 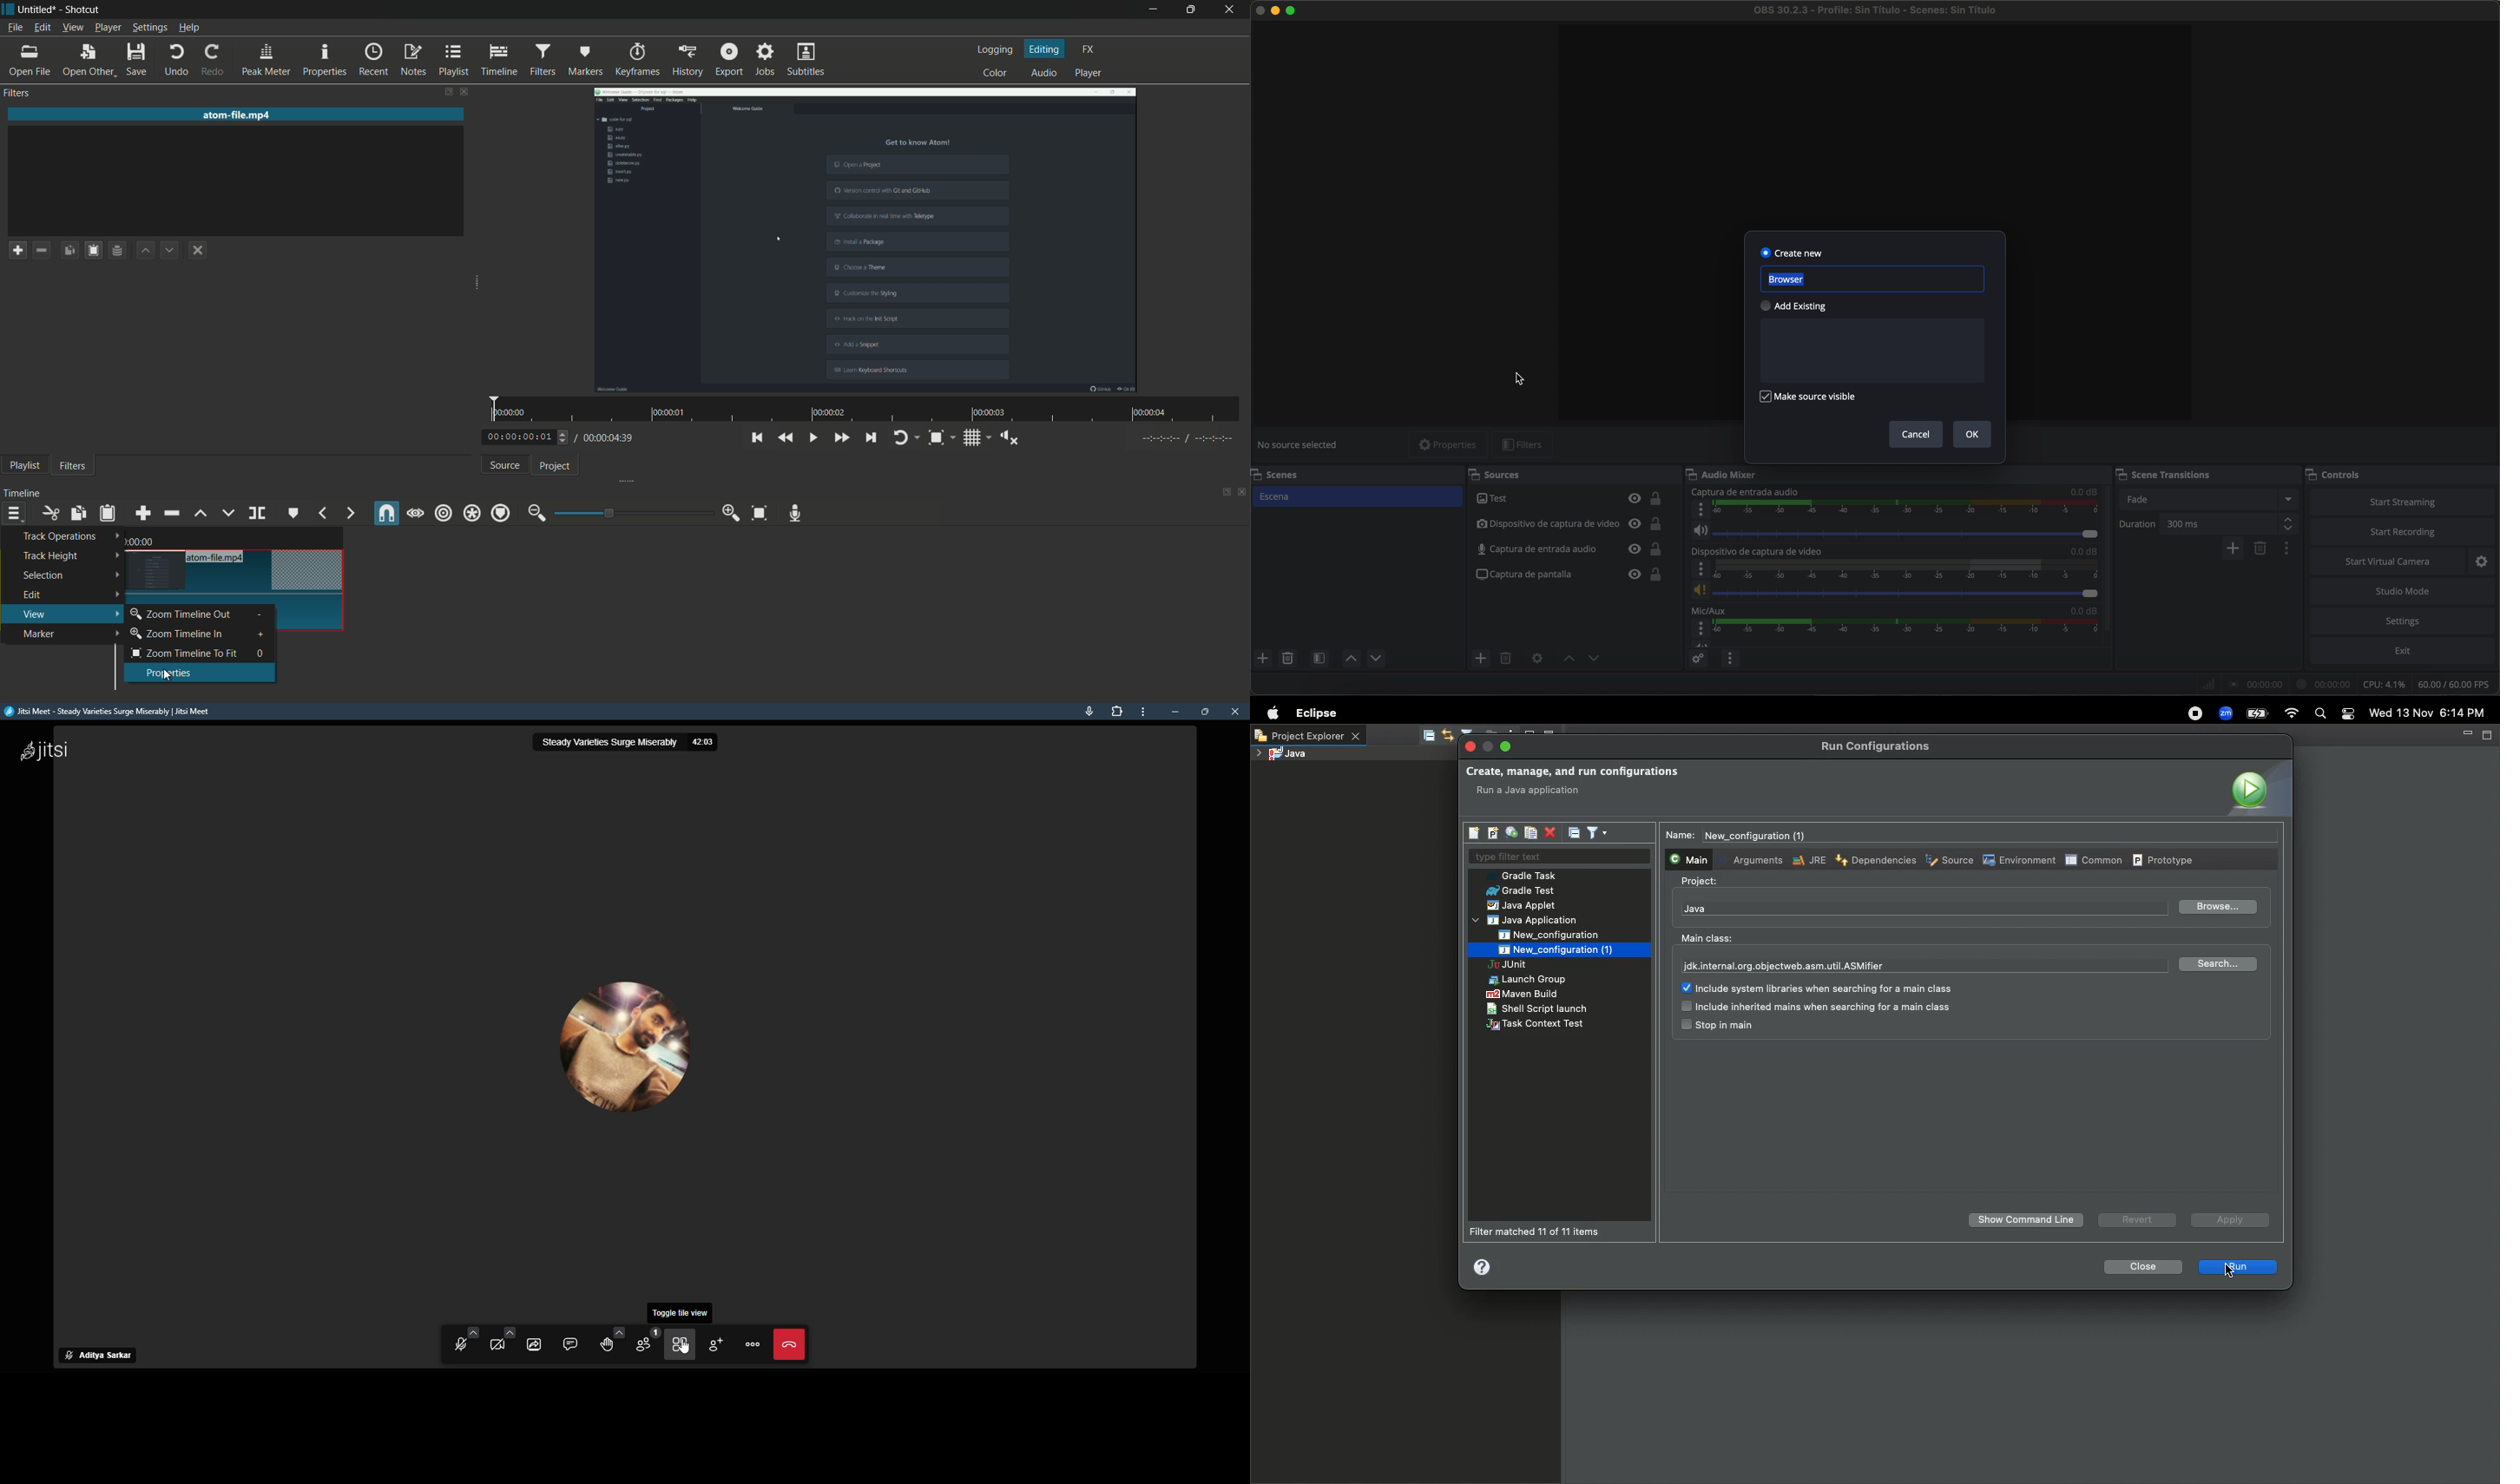 I want to click on time, so click(x=141, y=542).